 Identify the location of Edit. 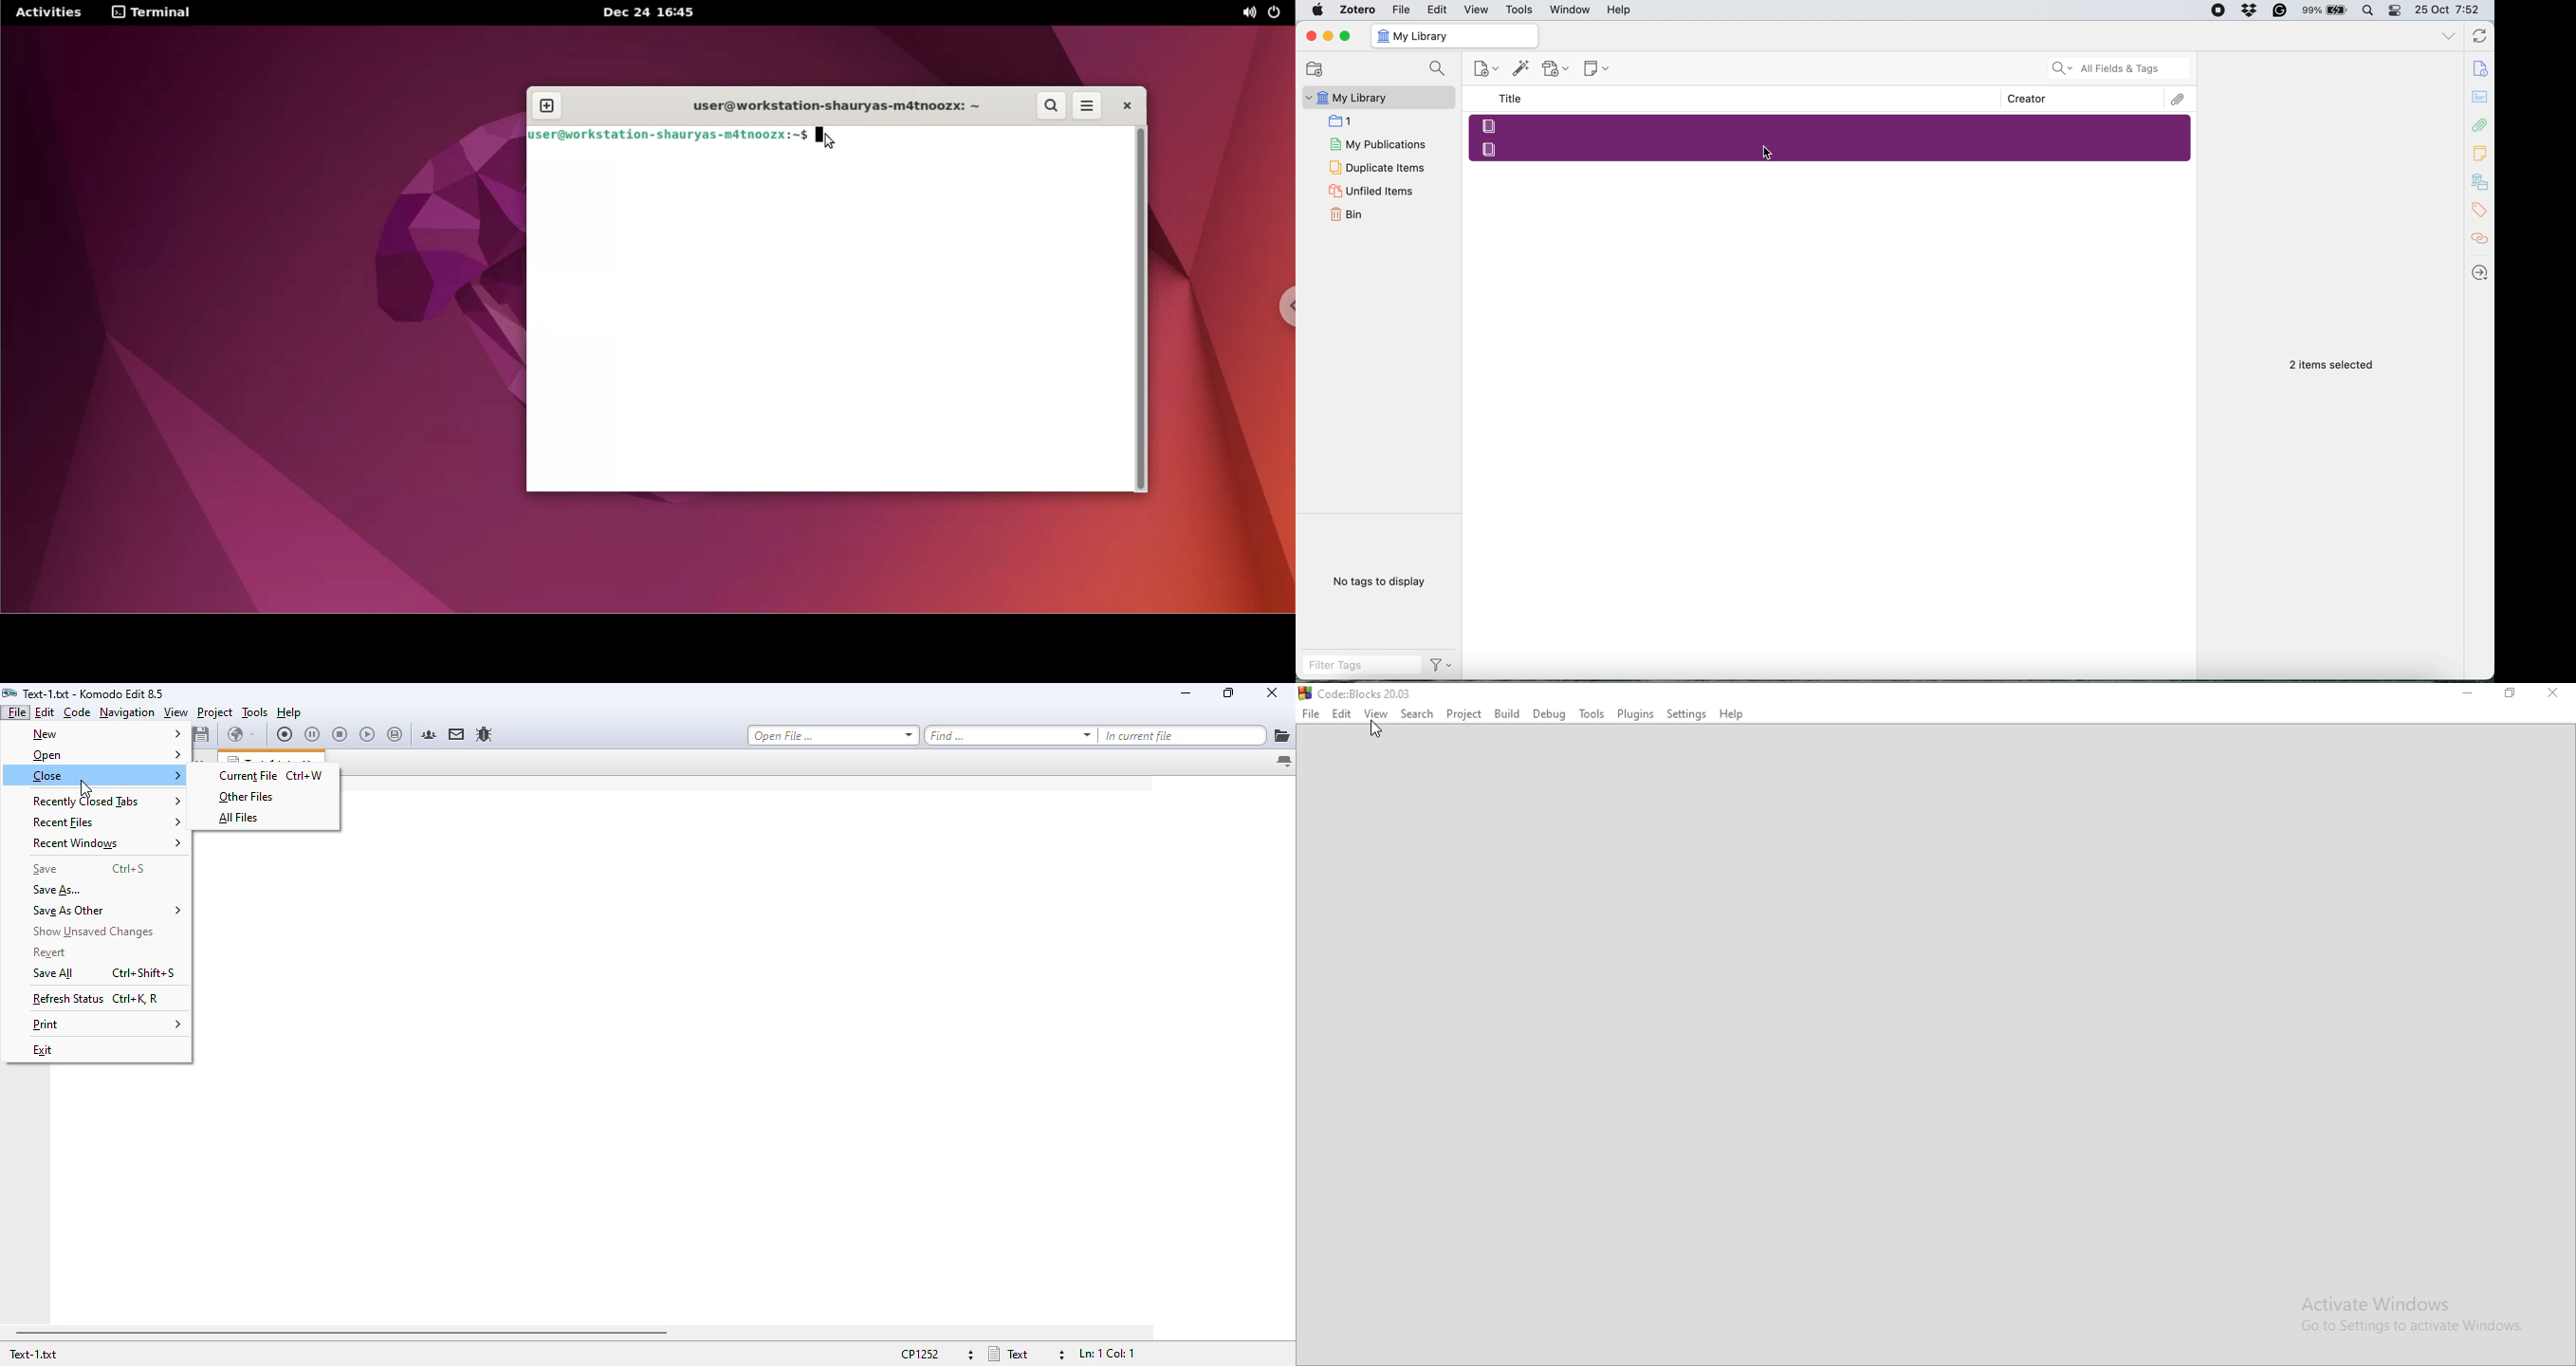
(1438, 9).